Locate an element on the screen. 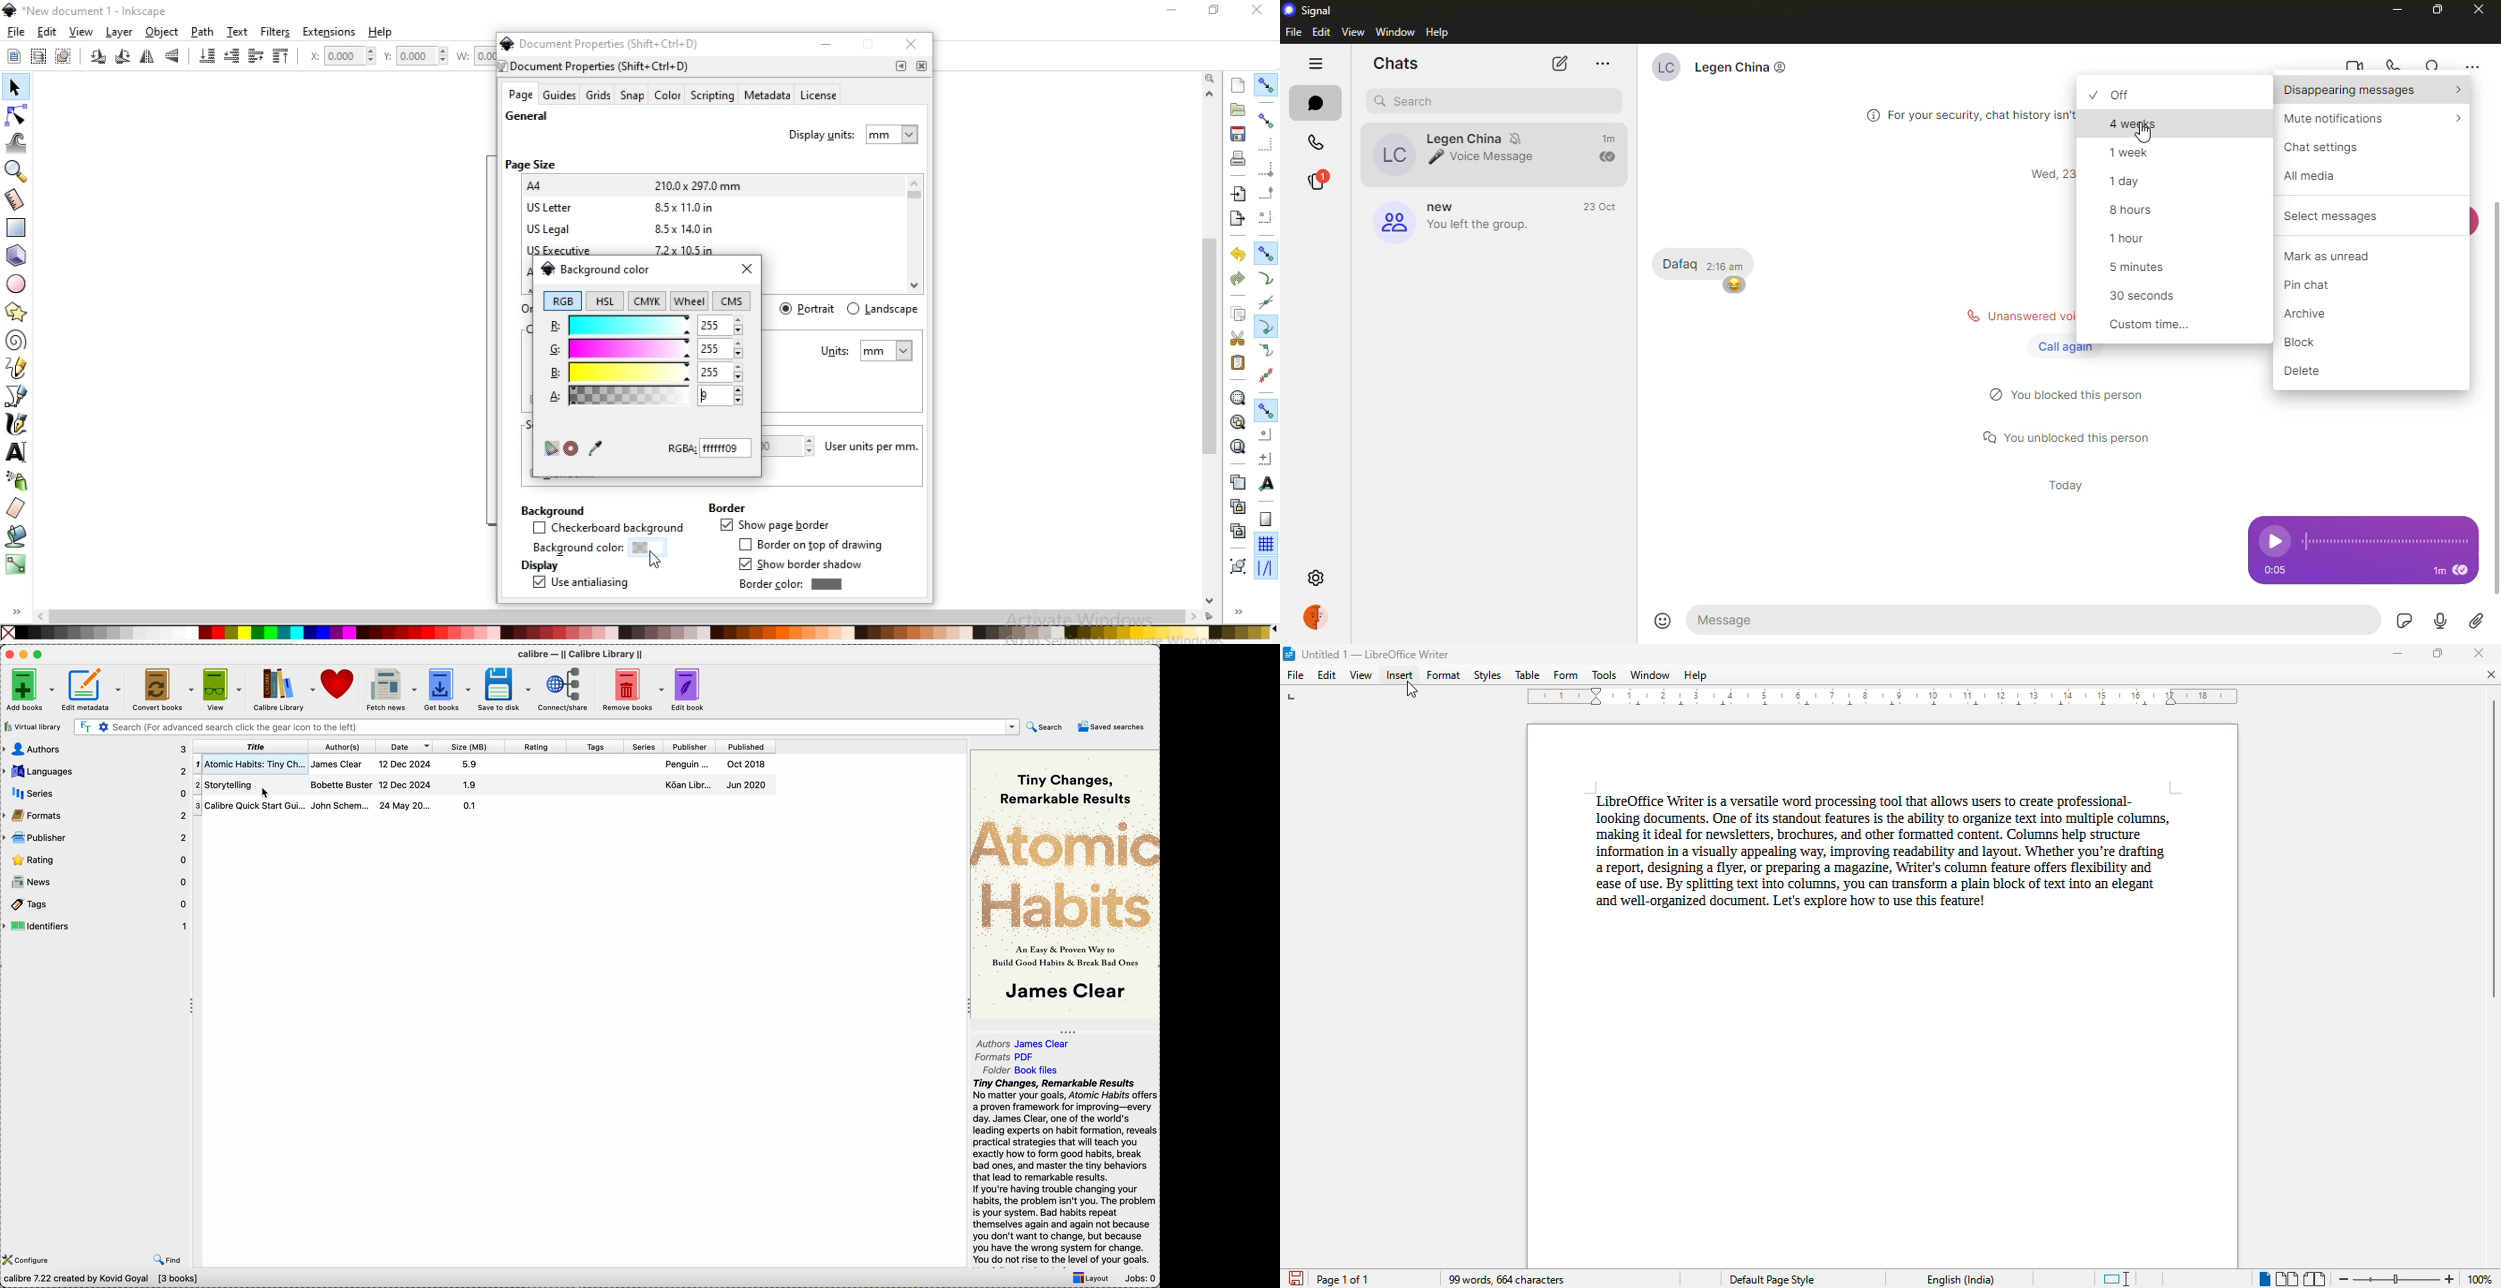  change zoom level is located at coordinates (2395, 1277).